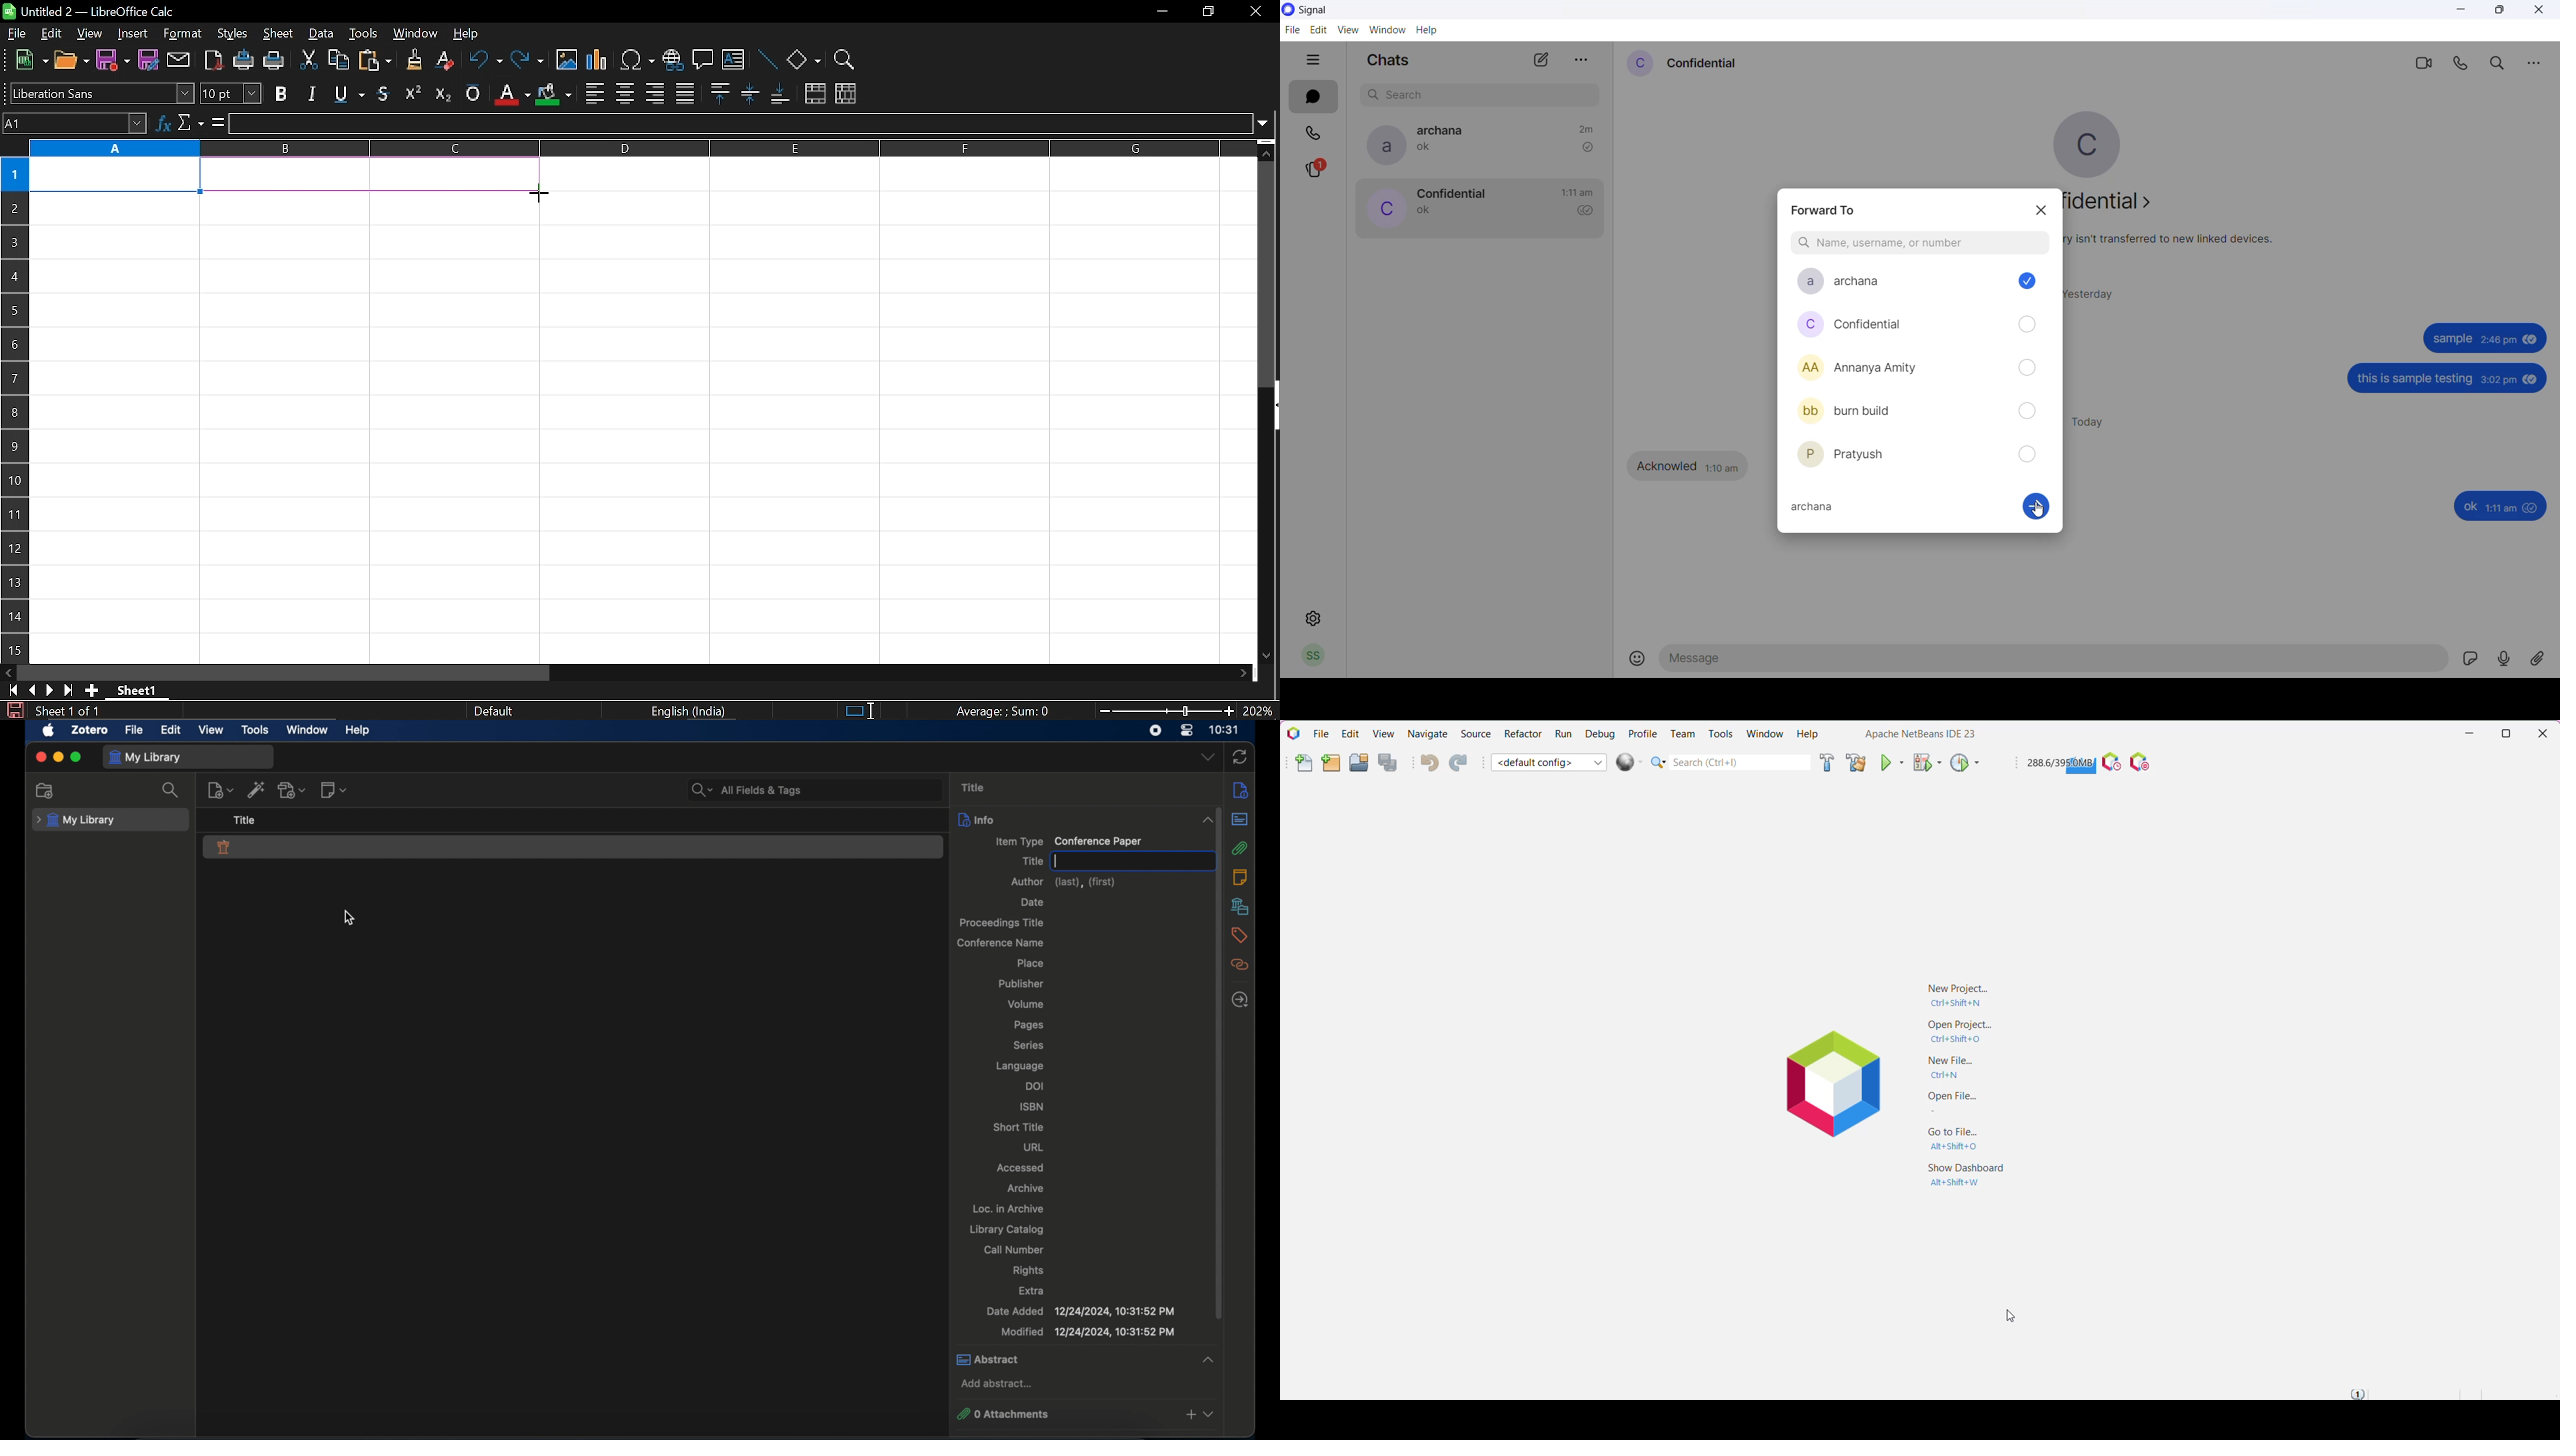 The width and height of the screenshot is (2576, 1456). What do you see at coordinates (183, 34) in the screenshot?
I see `format` at bounding box center [183, 34].